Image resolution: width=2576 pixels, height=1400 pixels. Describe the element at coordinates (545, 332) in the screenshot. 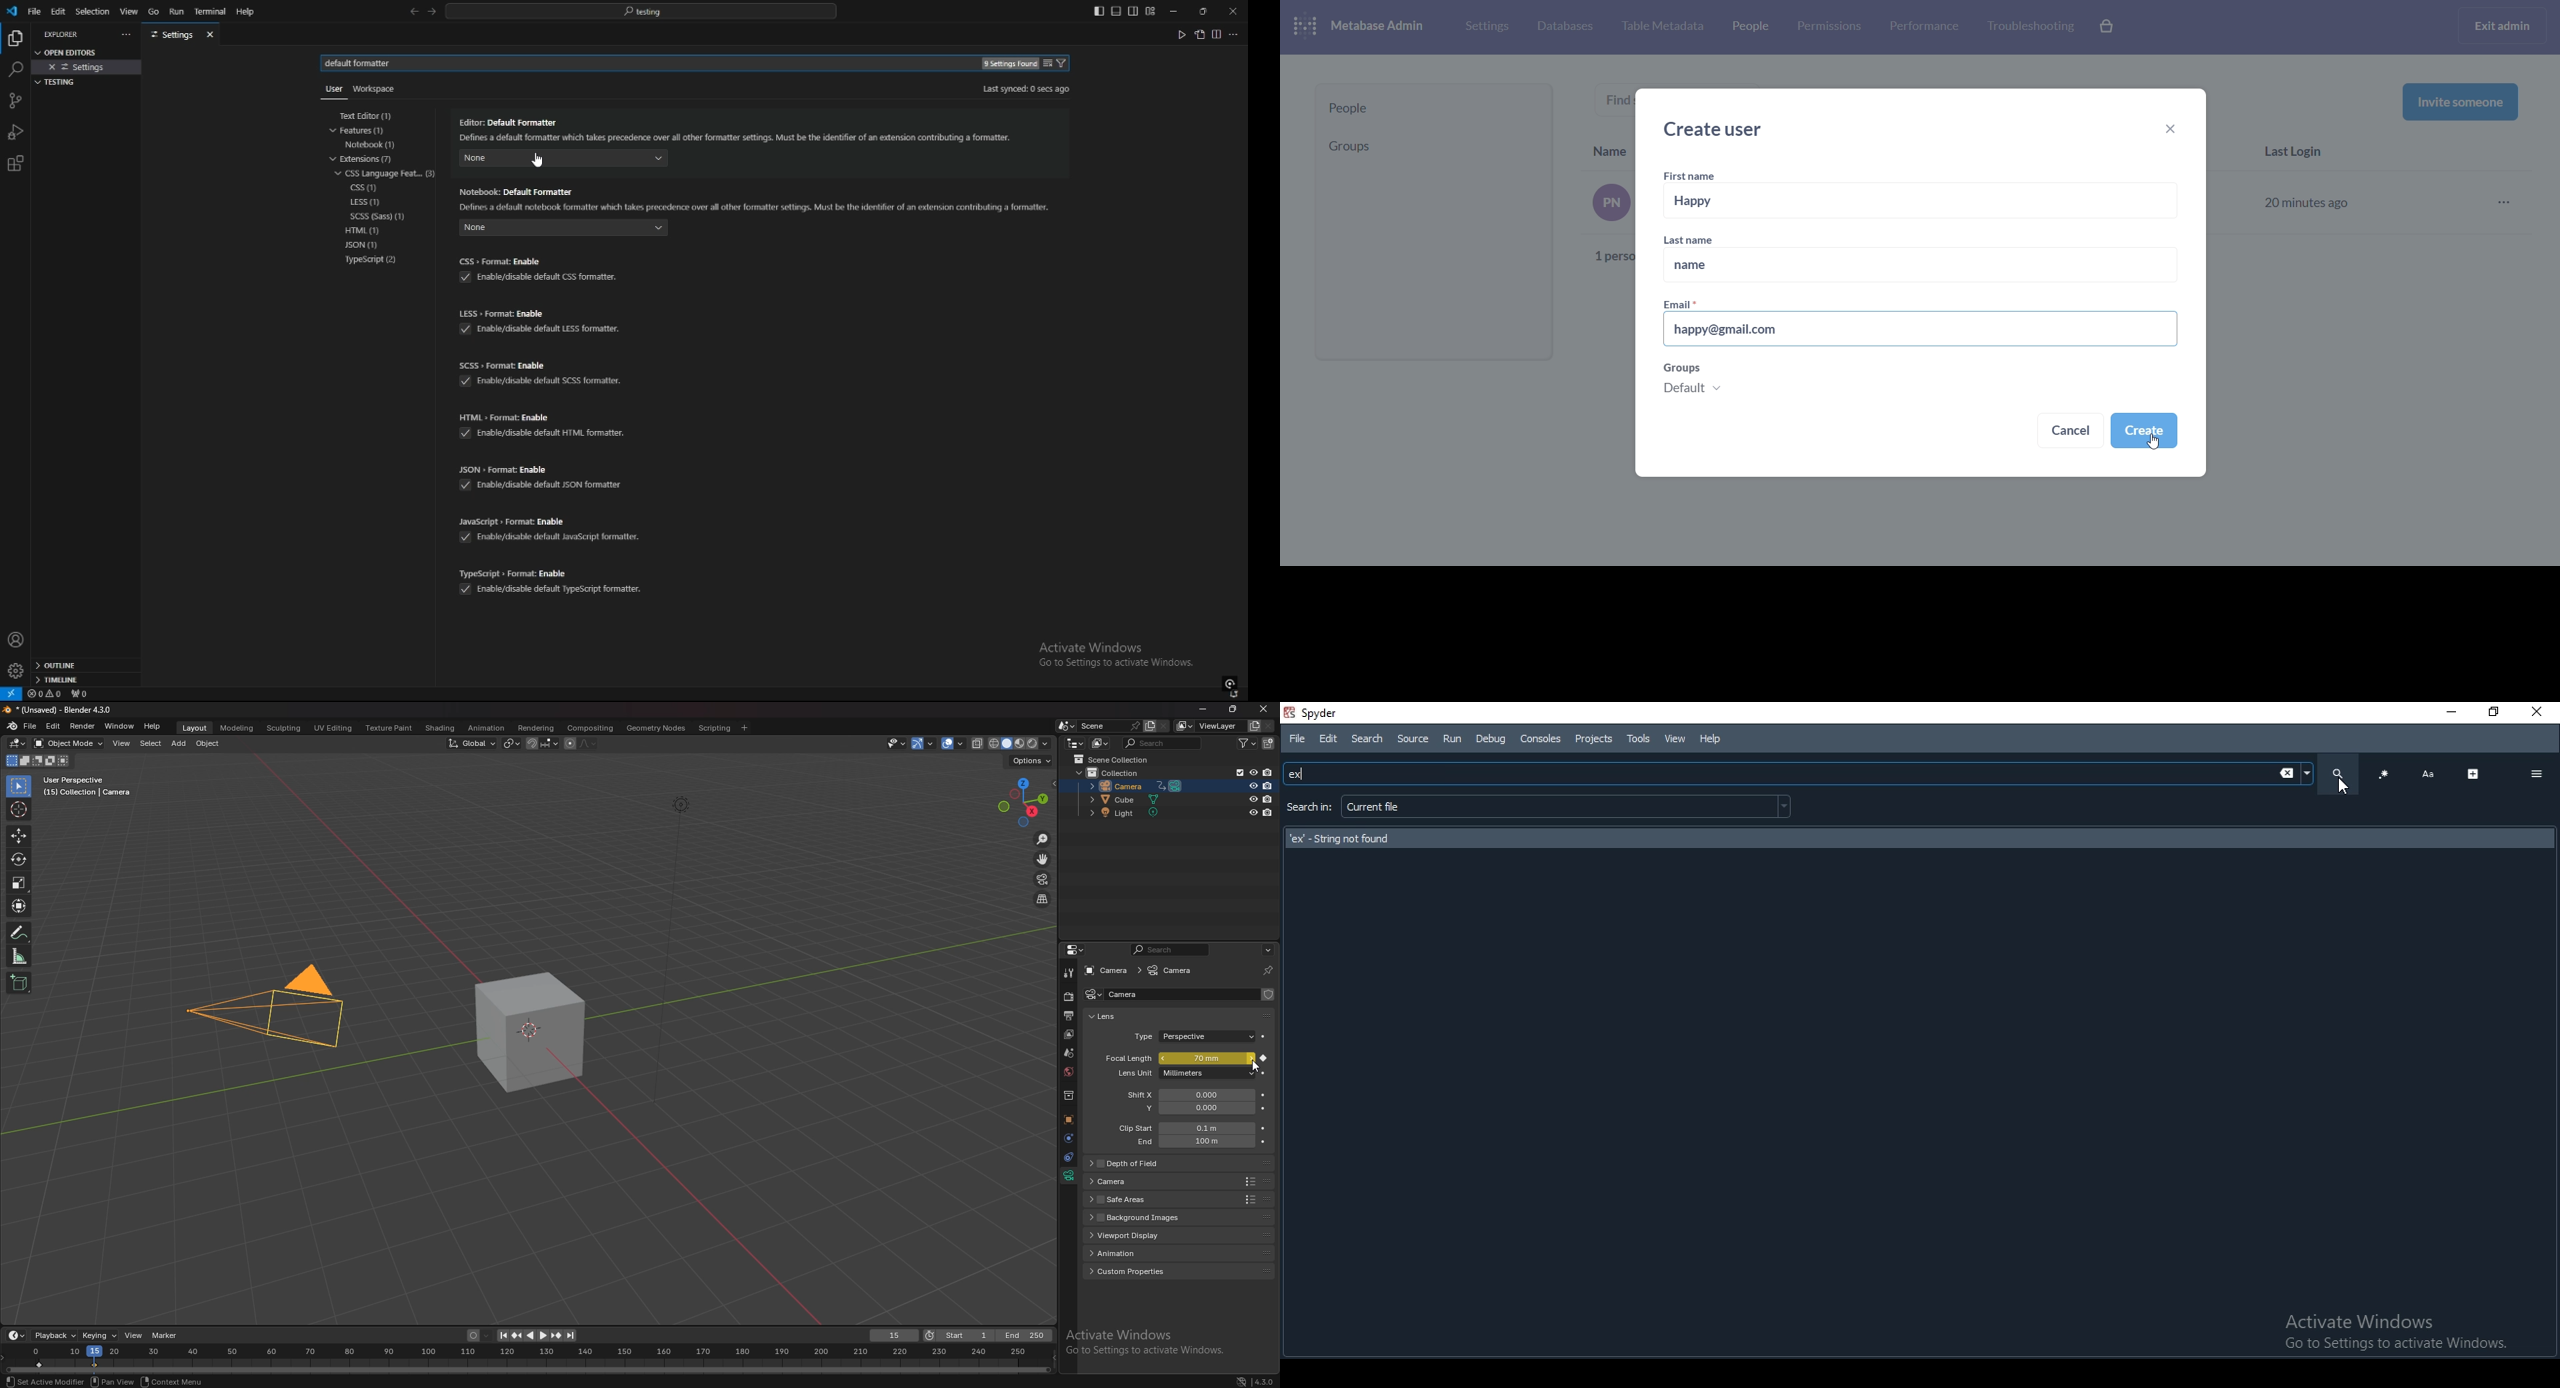

I see `enable /disable default less formatter` at that location.